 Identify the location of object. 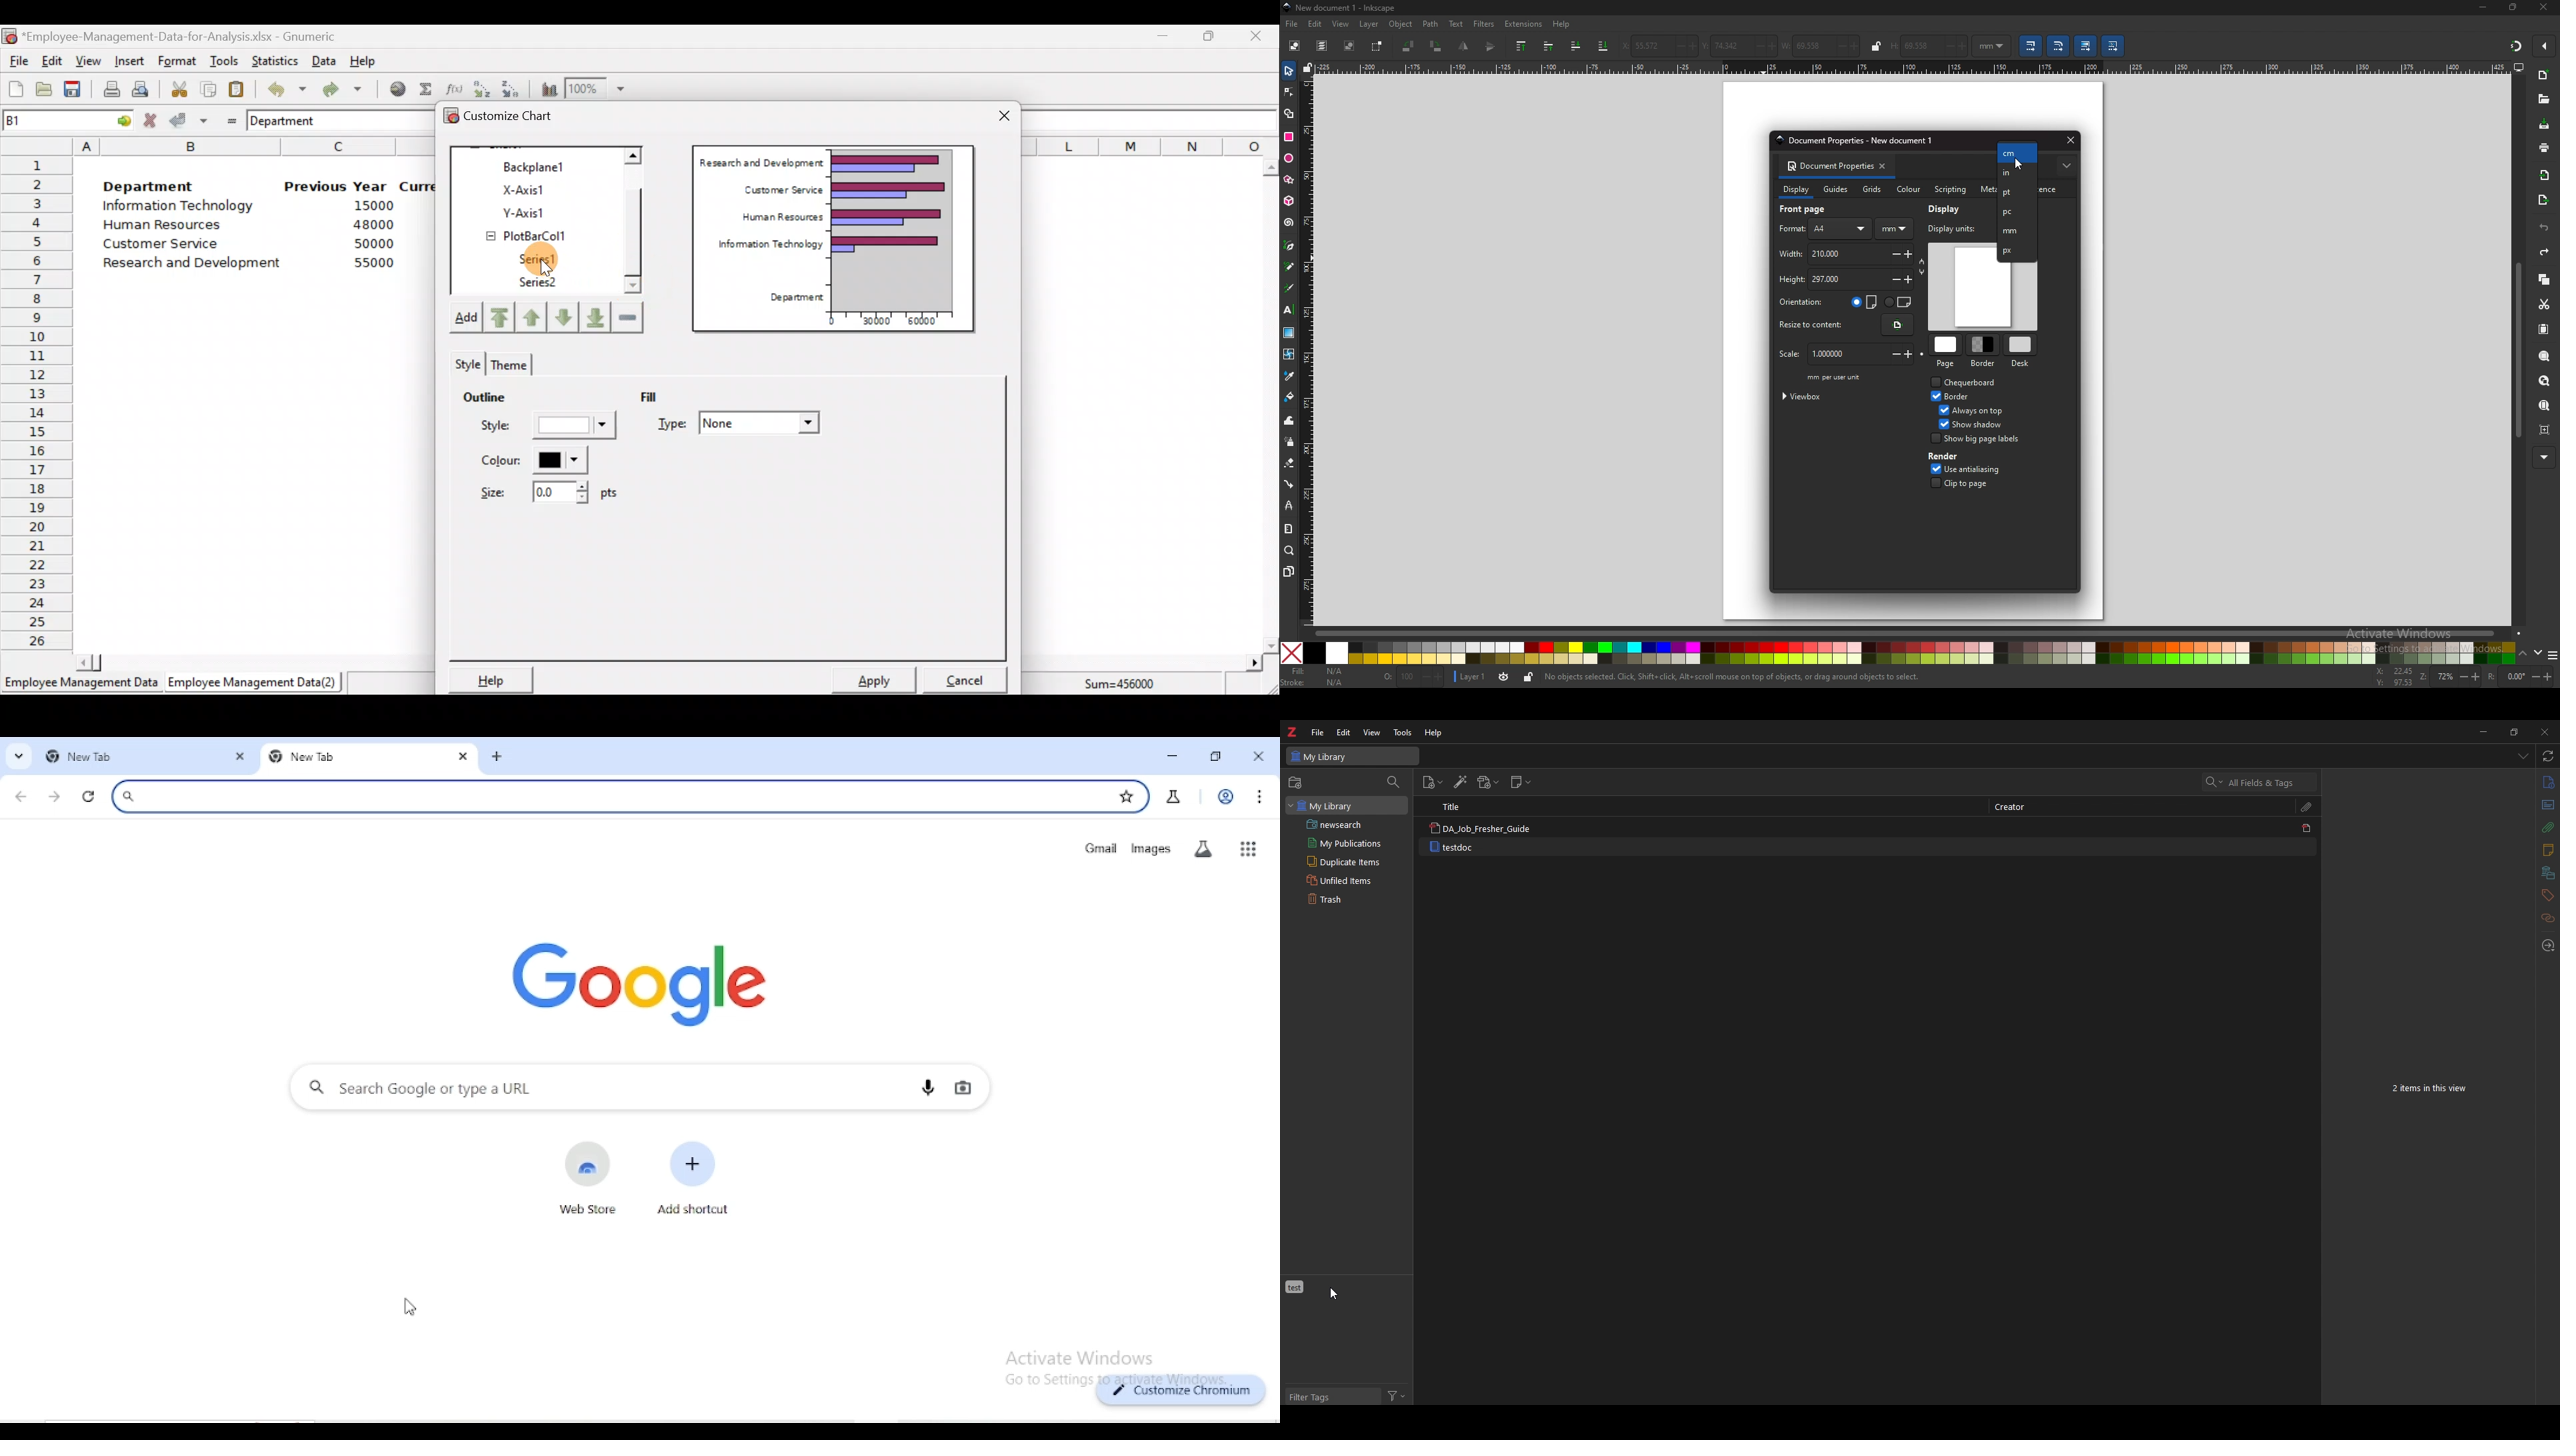
(1401, 25).